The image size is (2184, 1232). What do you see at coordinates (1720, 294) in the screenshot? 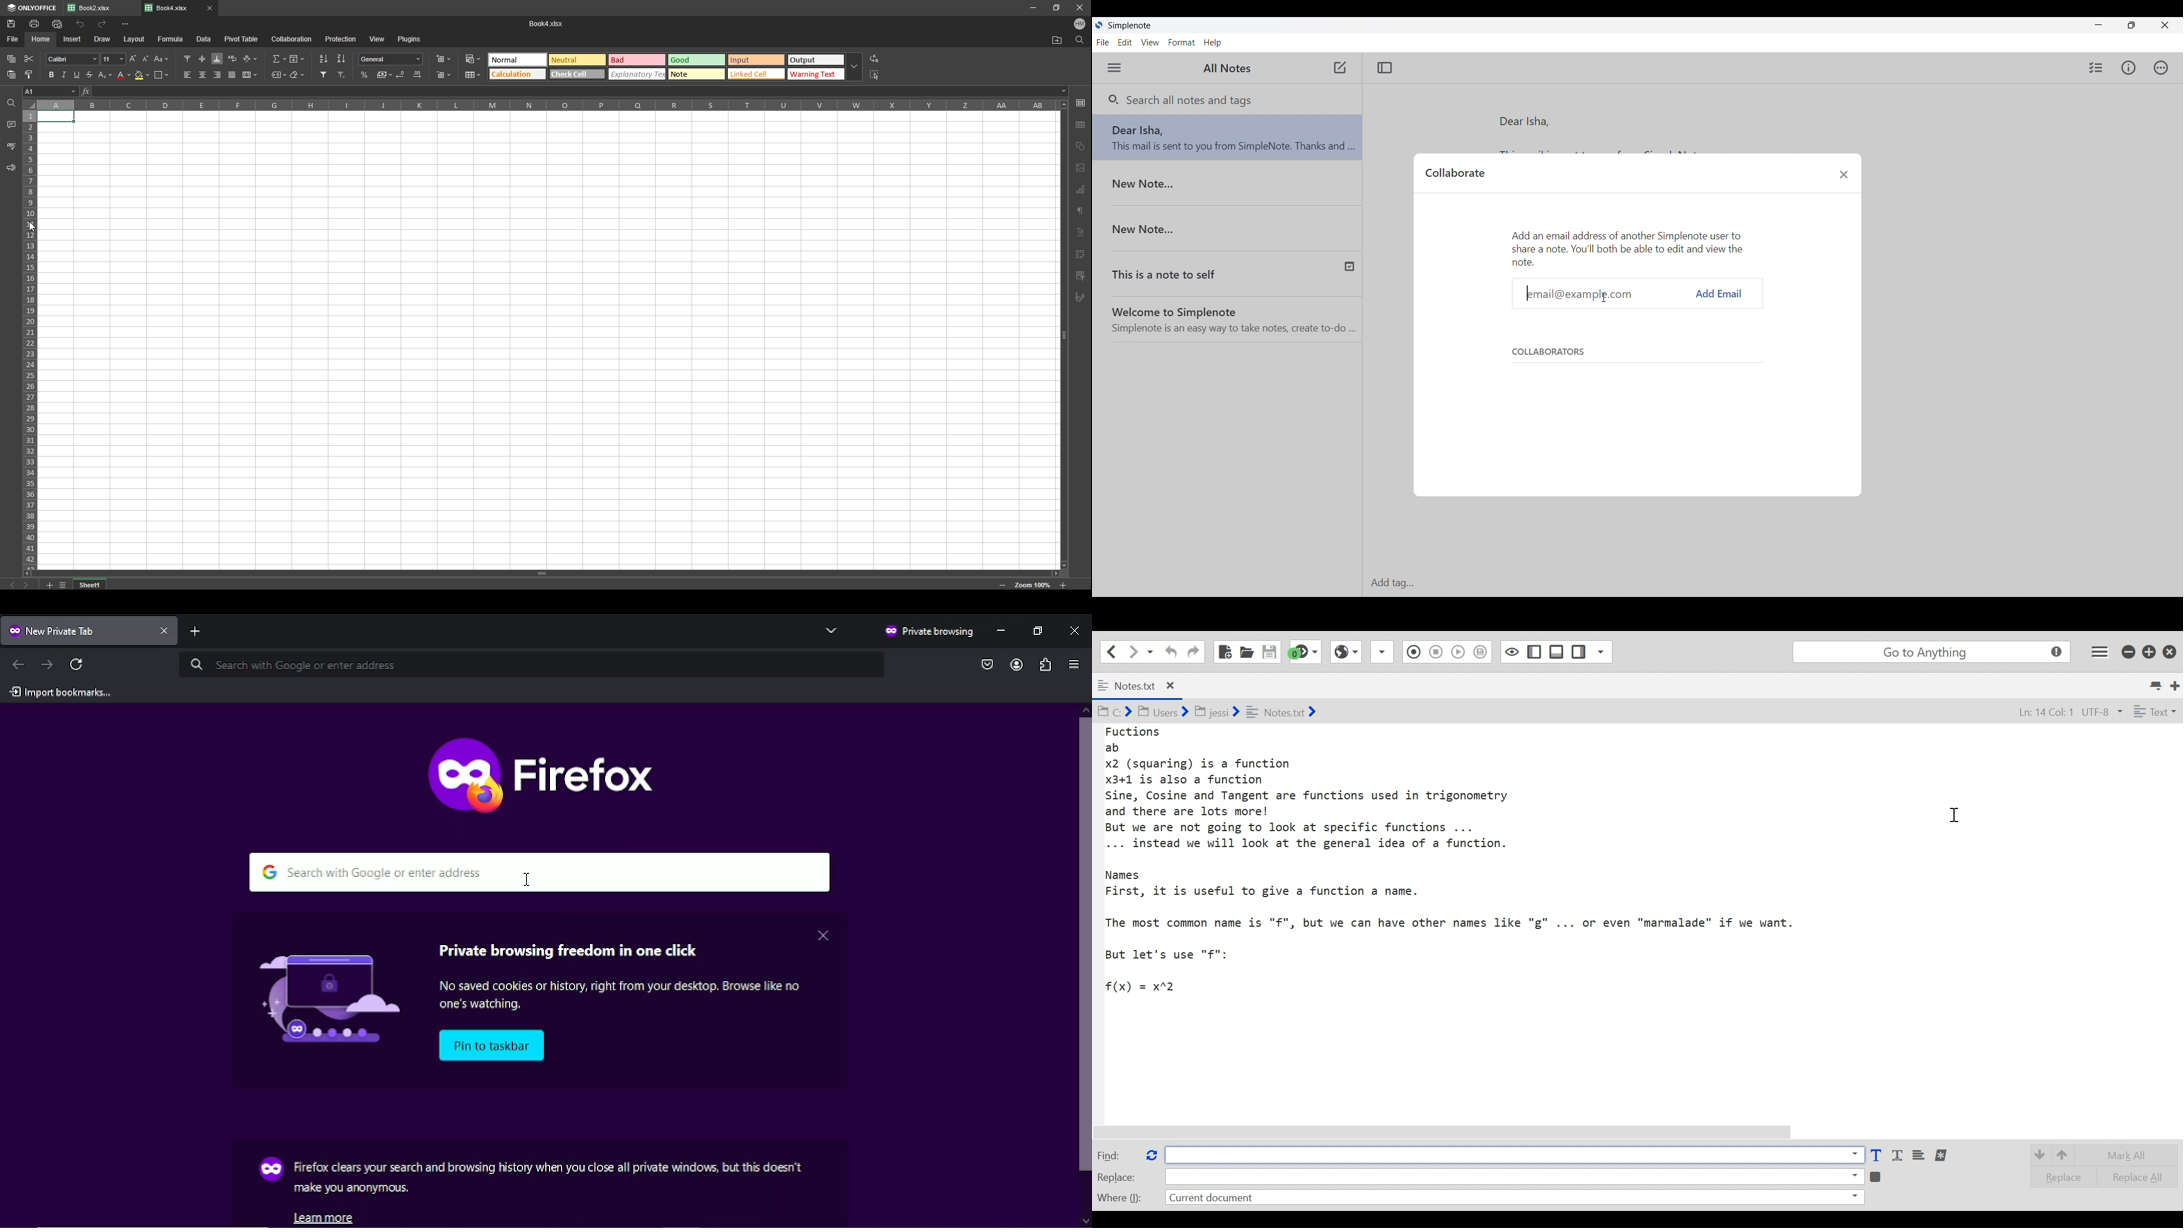
I see `add mail` at bounding box center [1720, 294].